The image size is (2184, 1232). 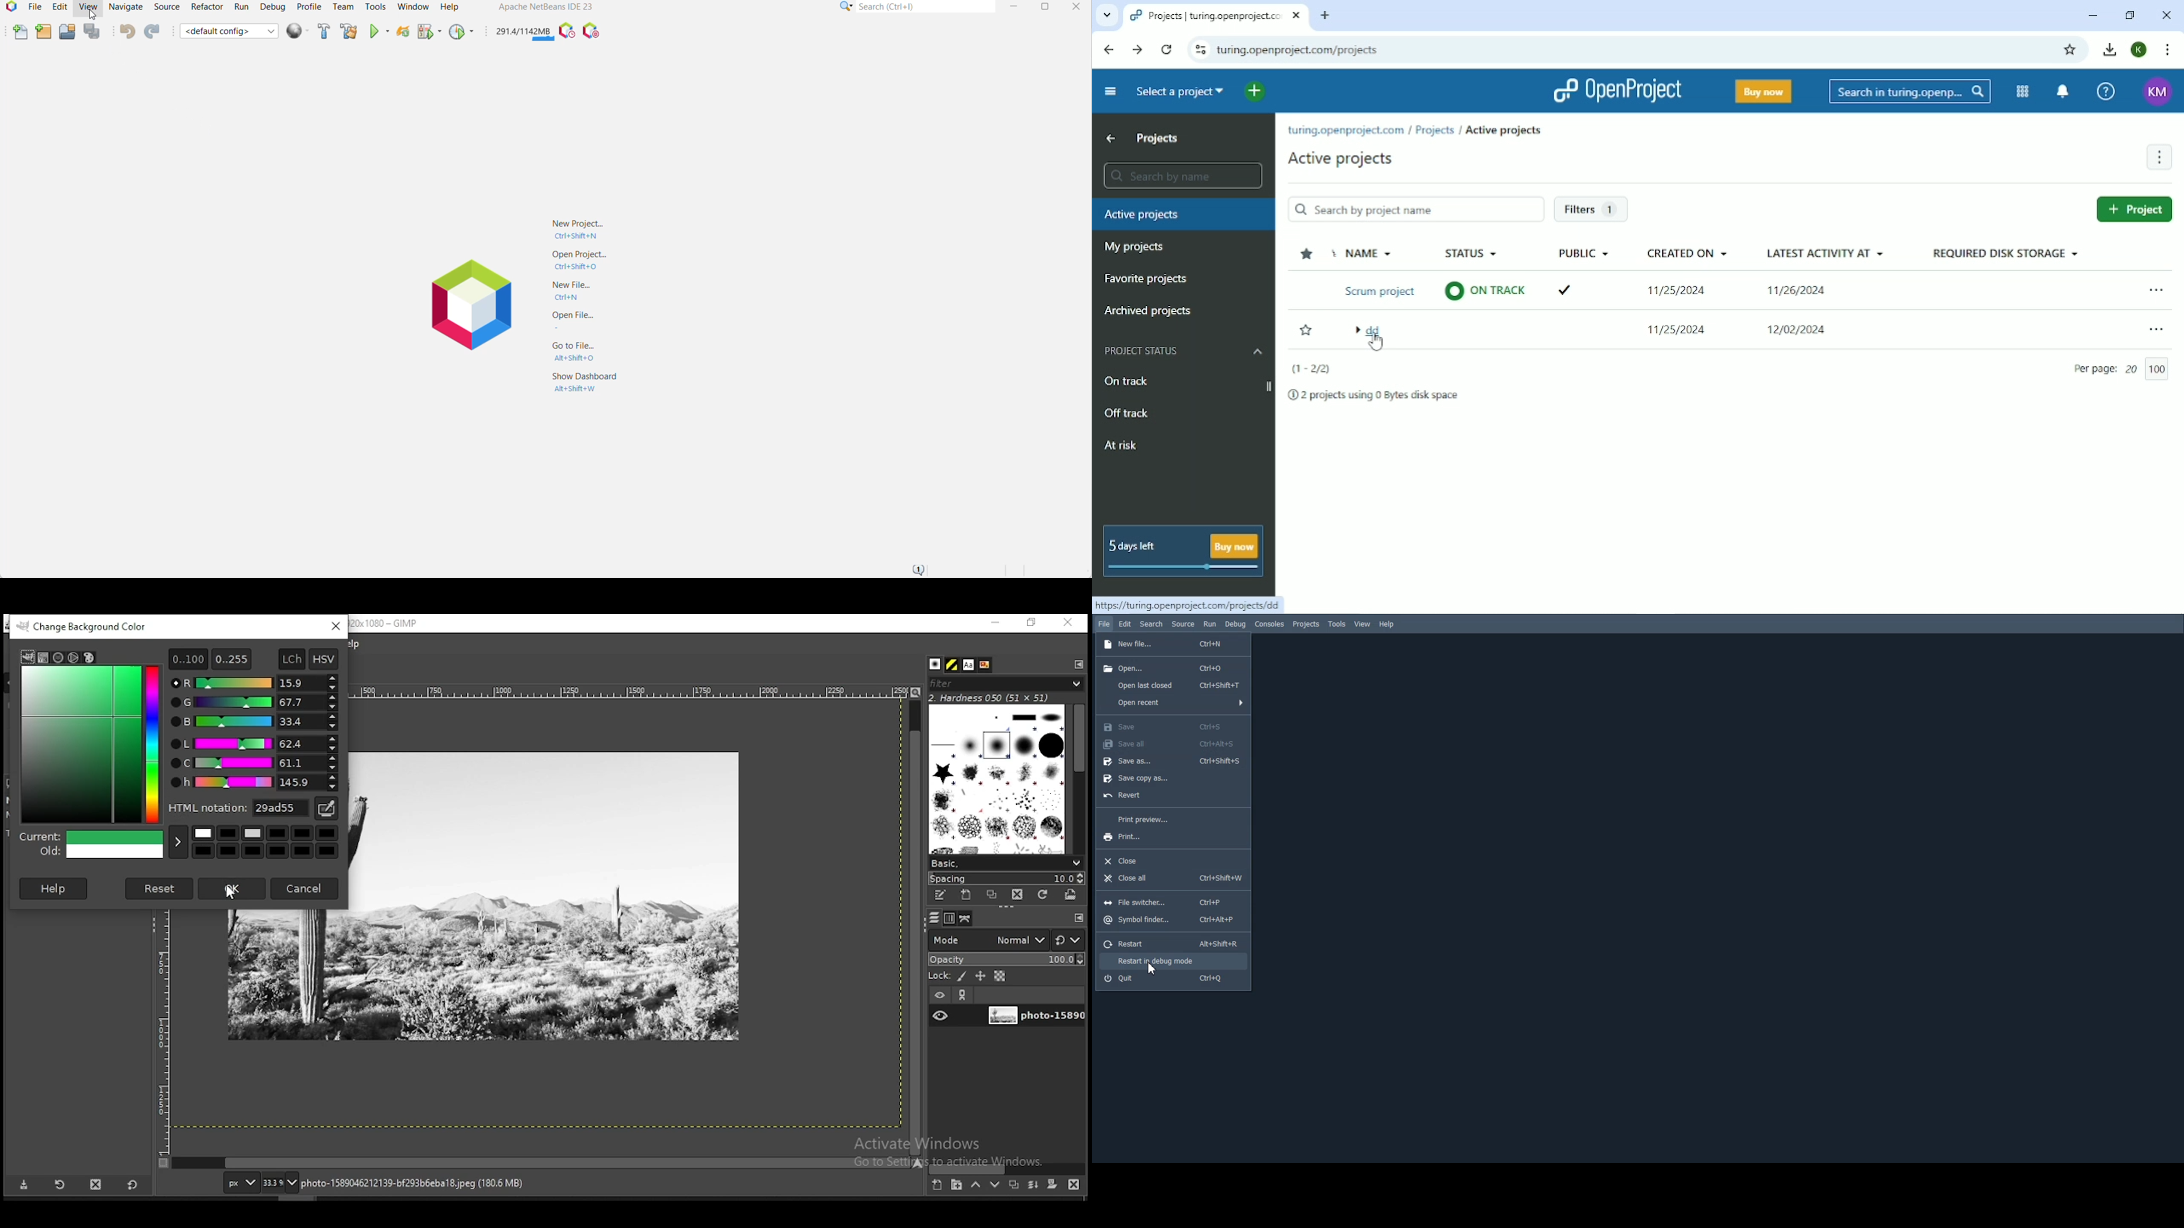 I want to click on Print preview, so click(x=1170, y=818).